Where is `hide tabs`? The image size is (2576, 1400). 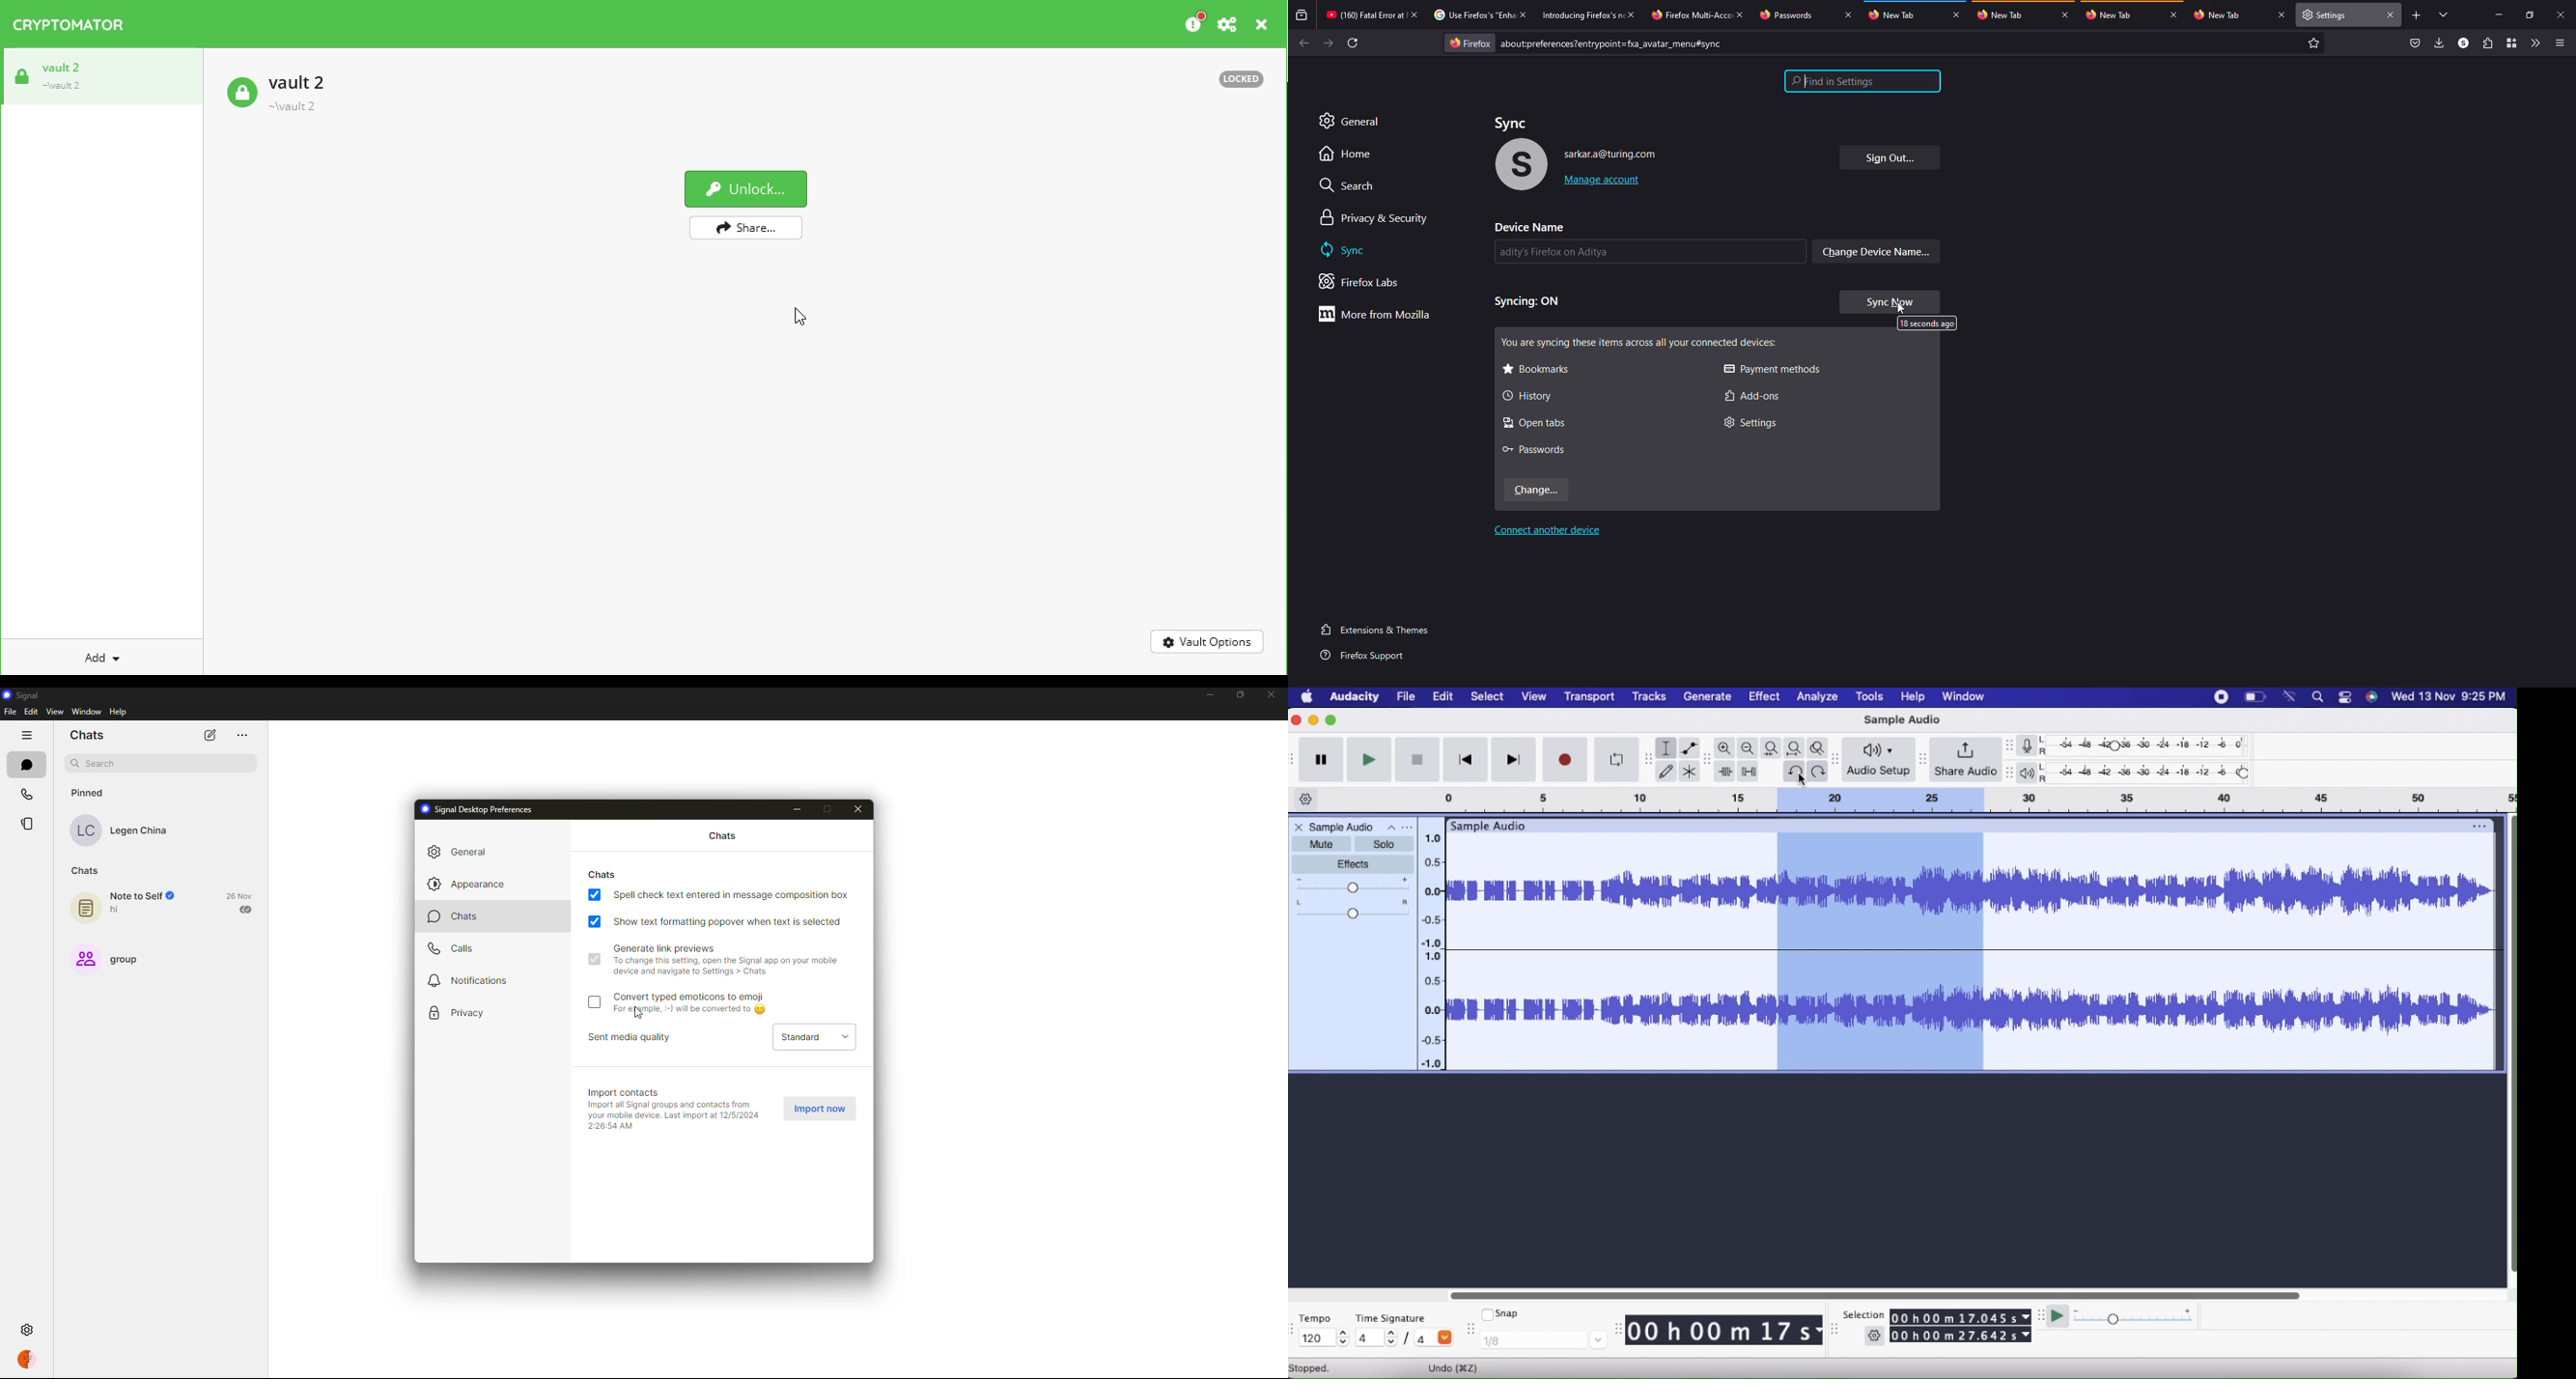
hide tabs is located at coordinates (26, 737).